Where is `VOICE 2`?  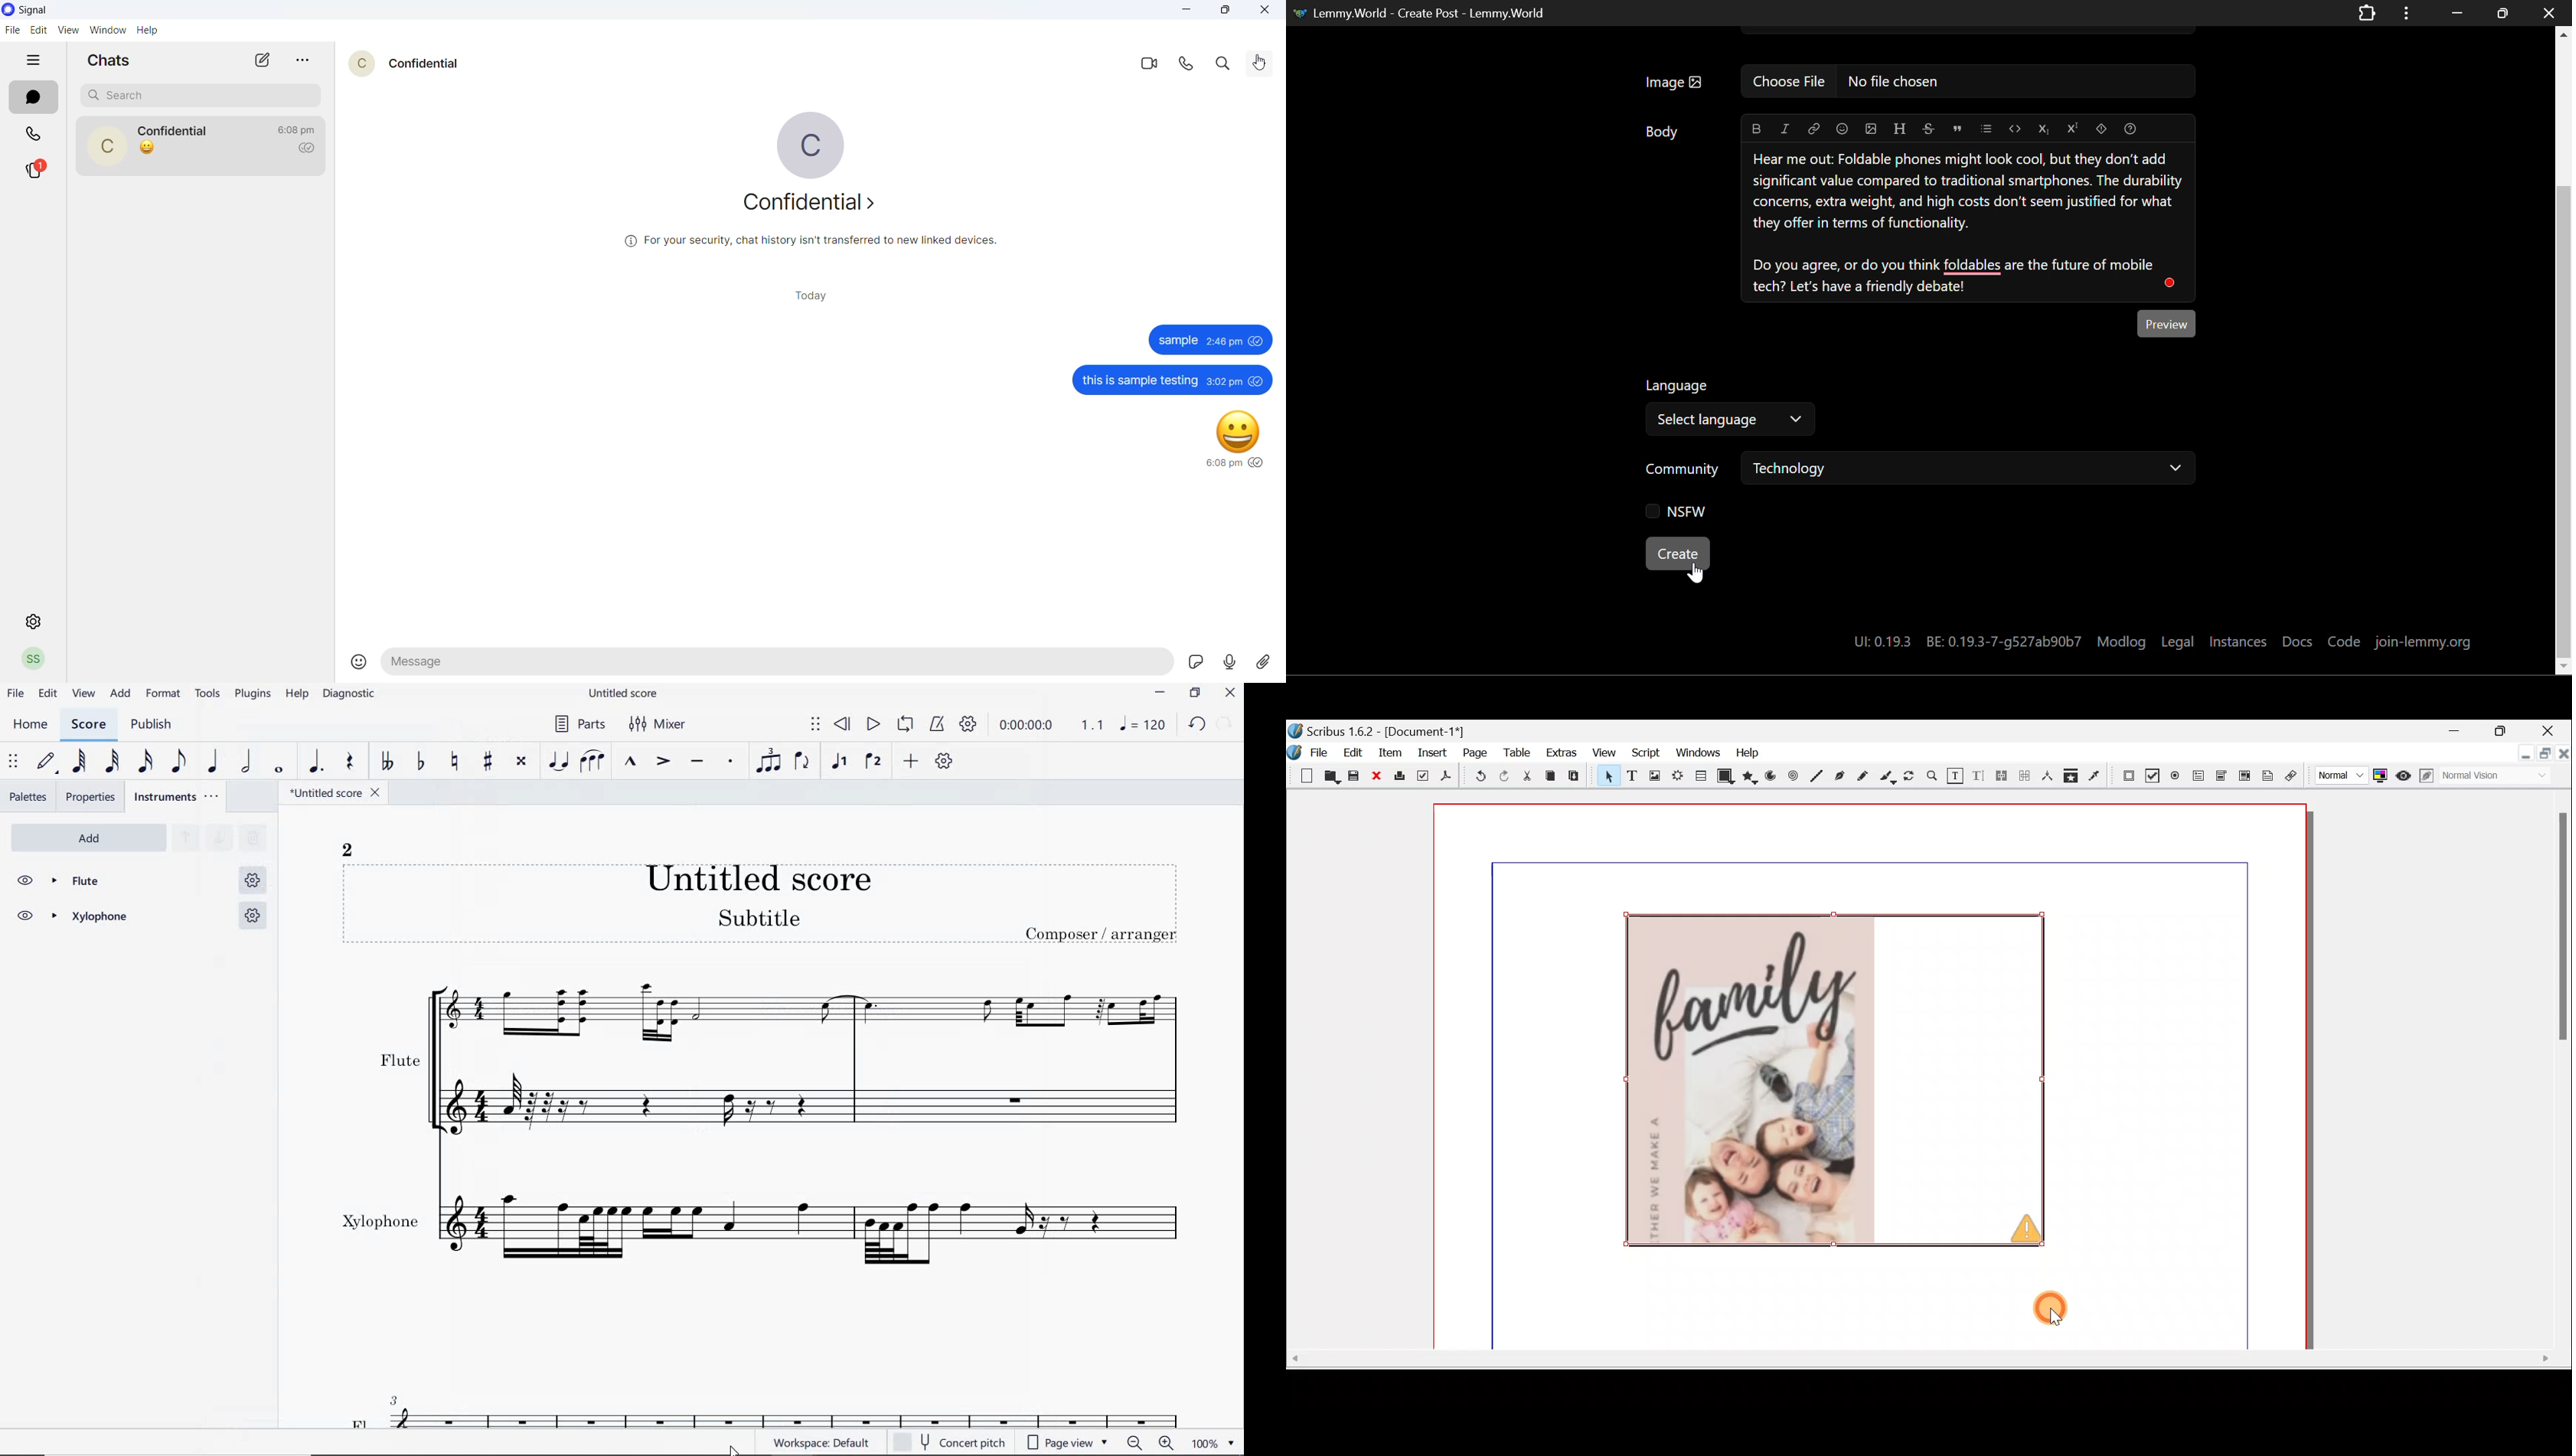
VOICE 2 is located at coordinates (872, 762).